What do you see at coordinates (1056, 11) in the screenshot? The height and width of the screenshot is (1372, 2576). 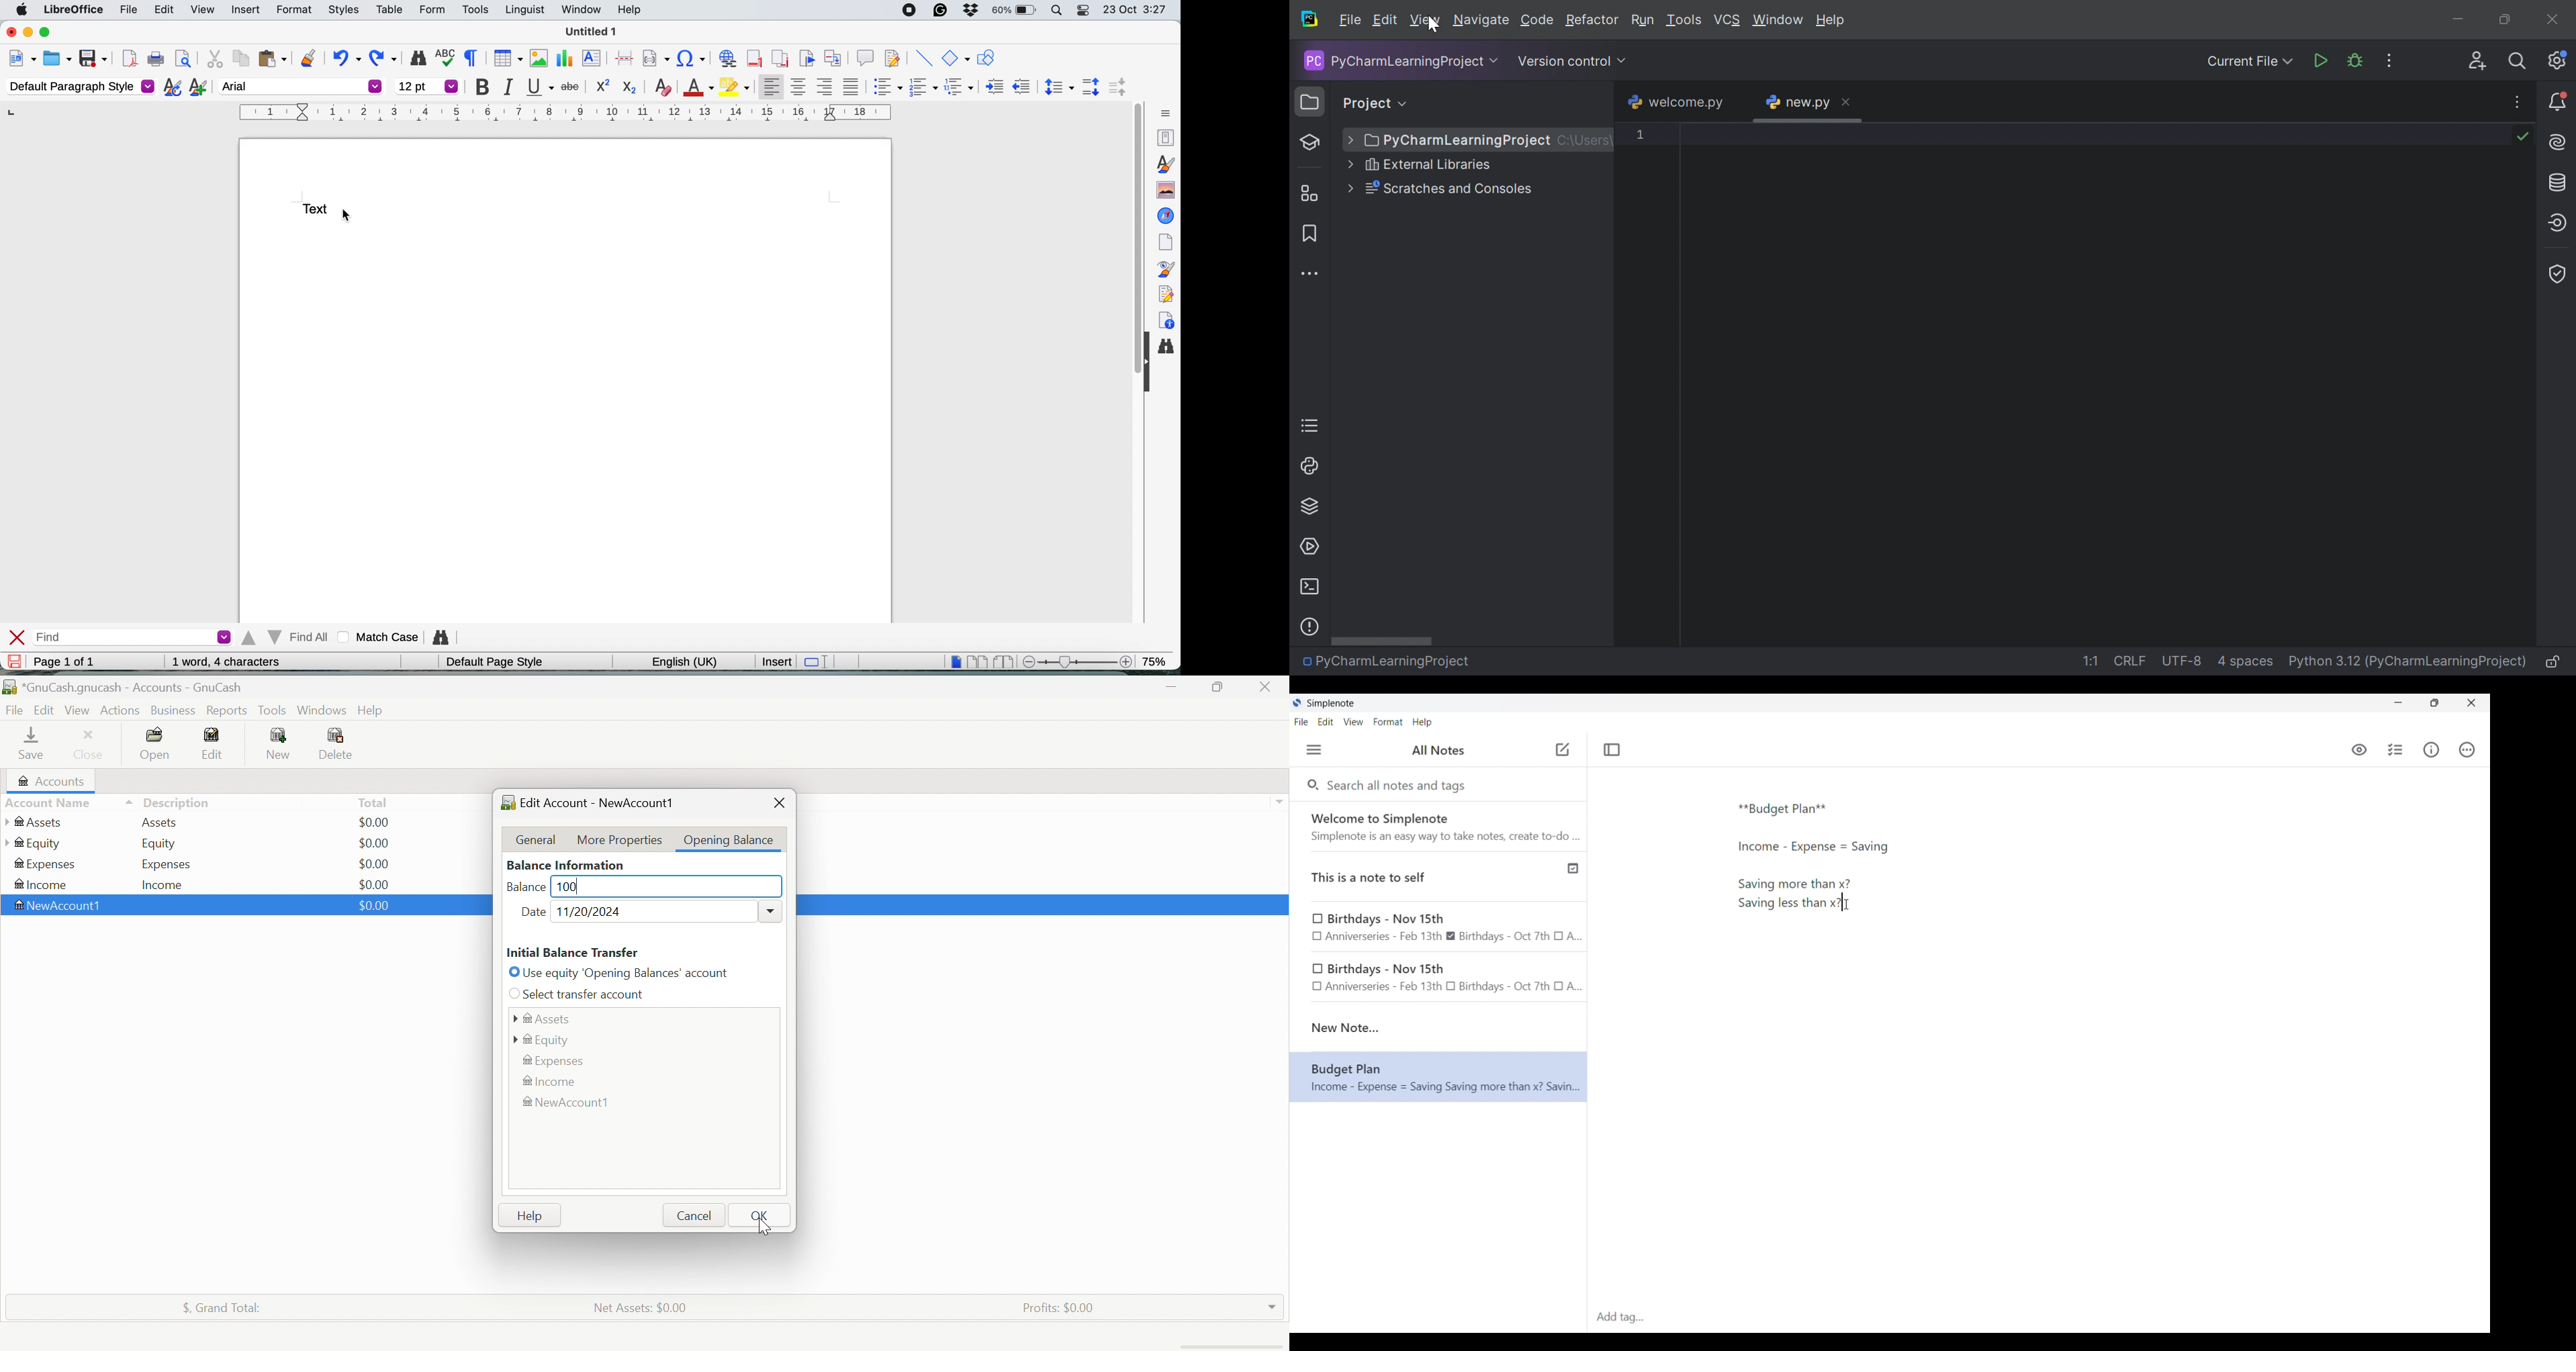 I see `spotlight search` at bounding box center [1056, 11].